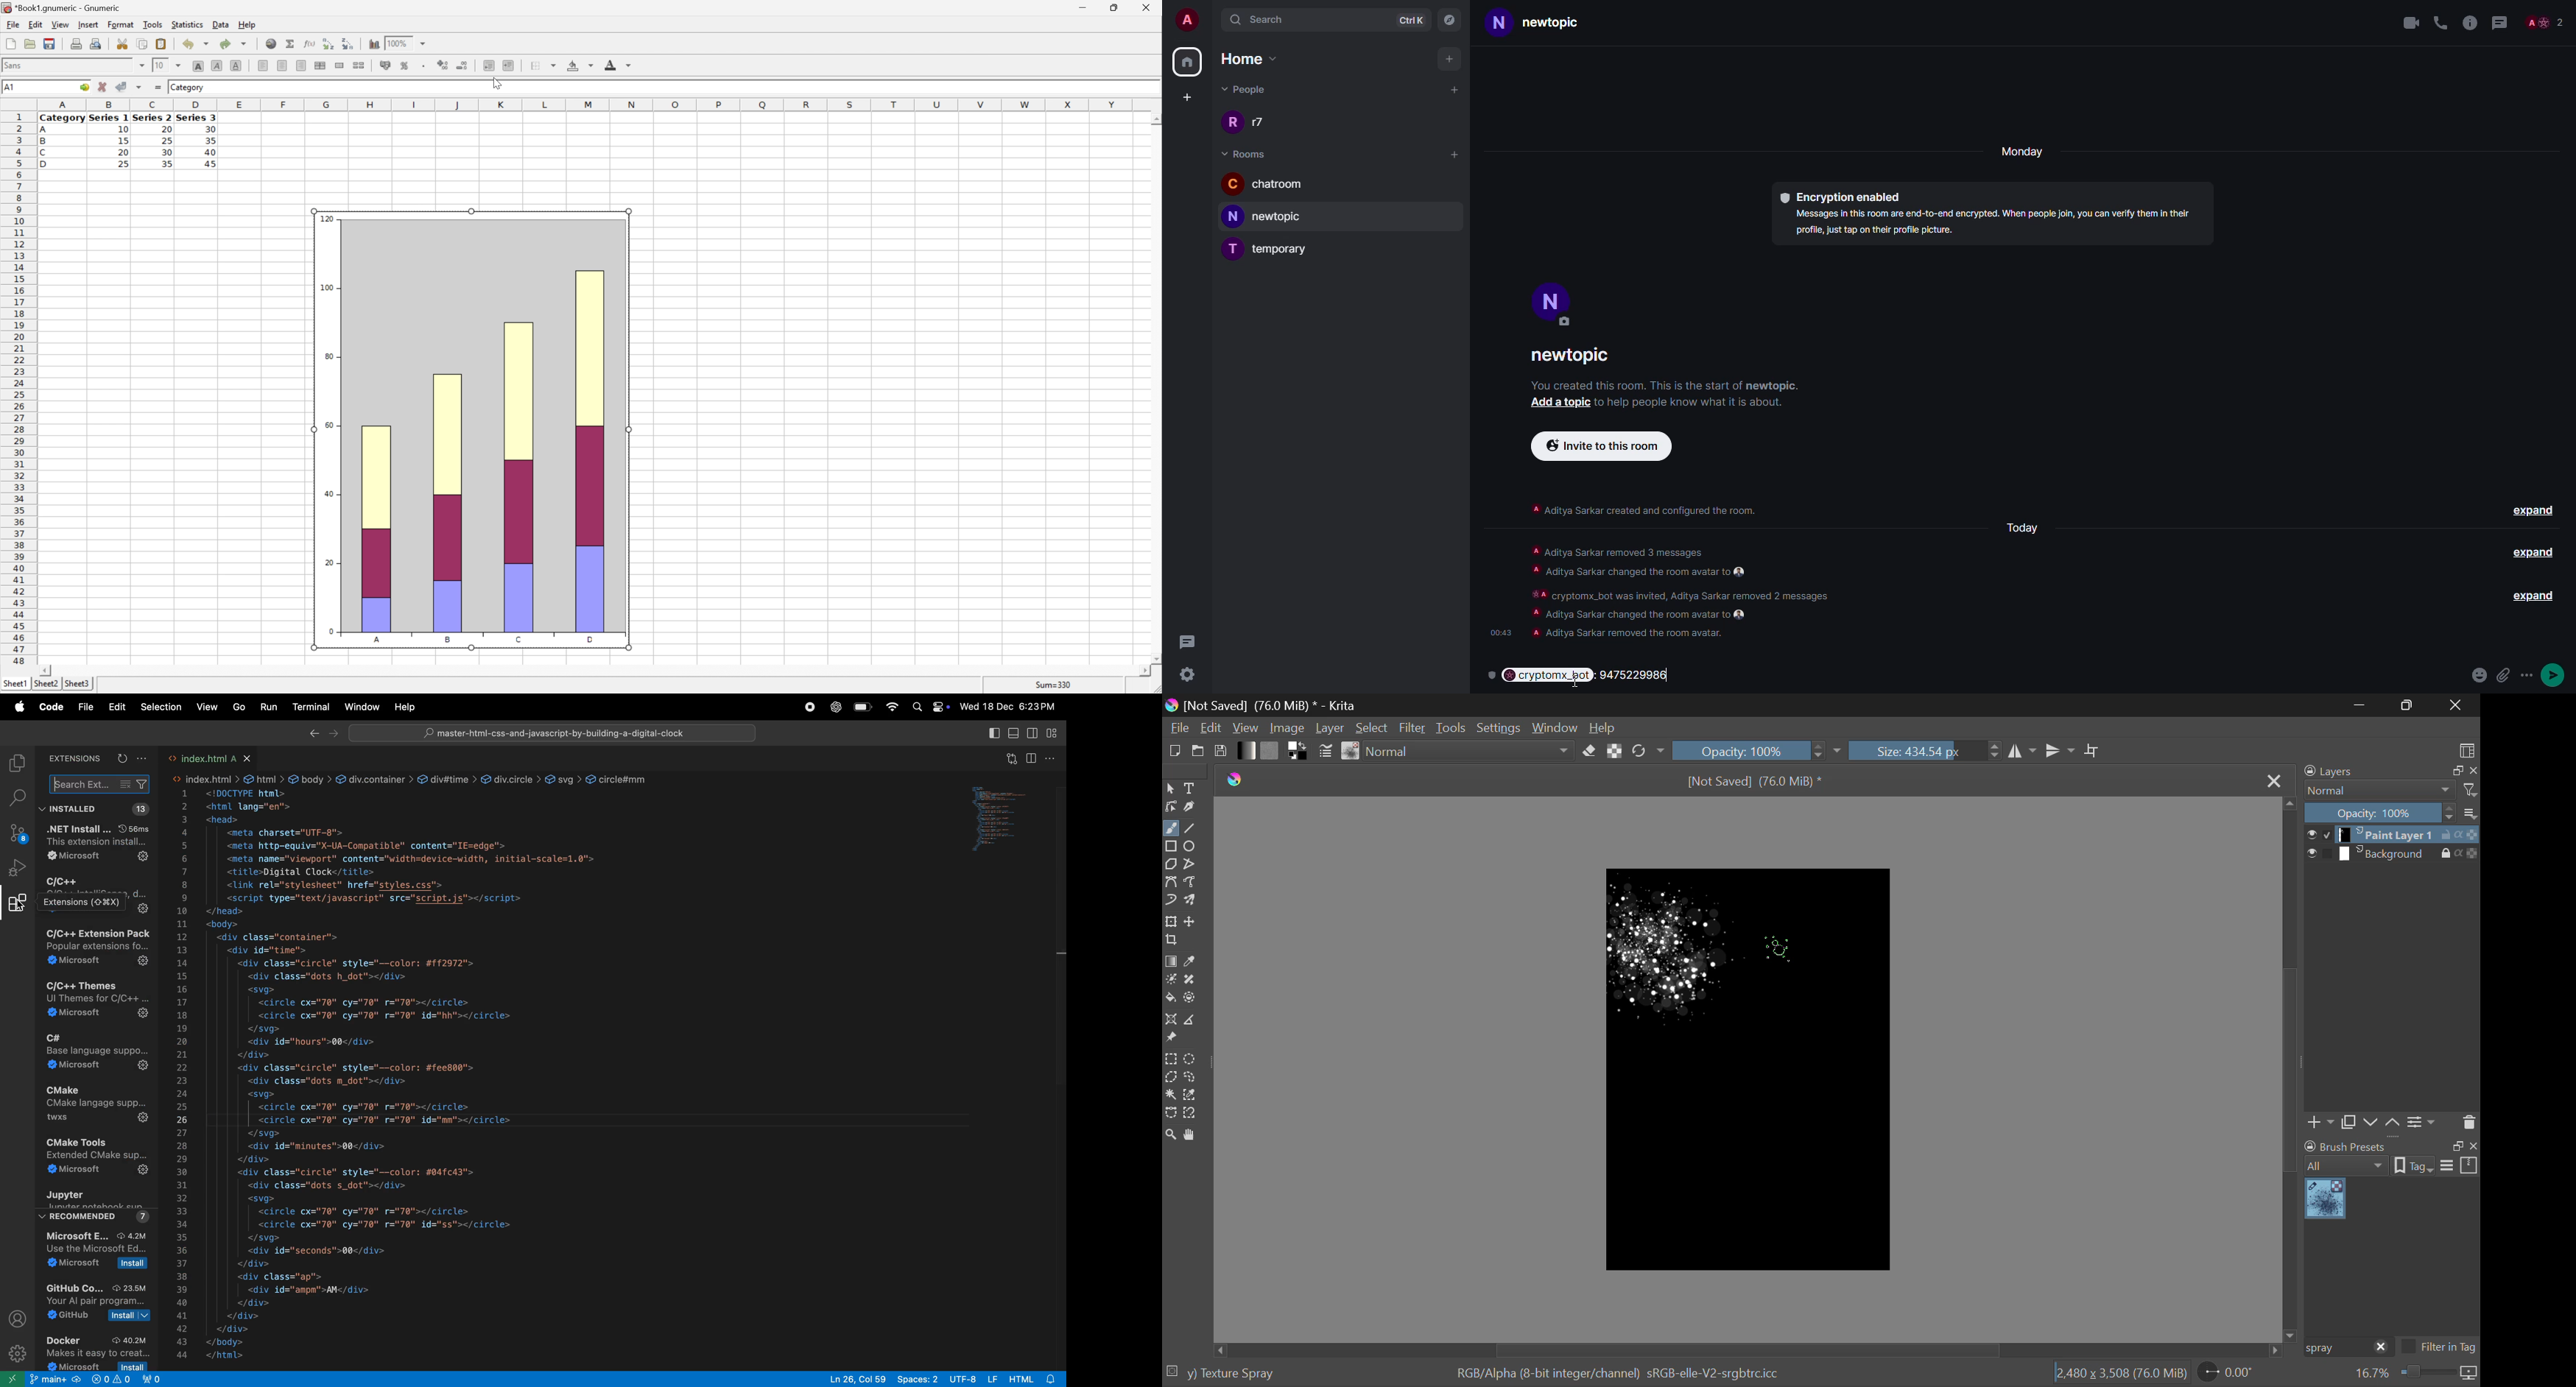  I want to click on s to help people know what it is about., so click(1699, 401).